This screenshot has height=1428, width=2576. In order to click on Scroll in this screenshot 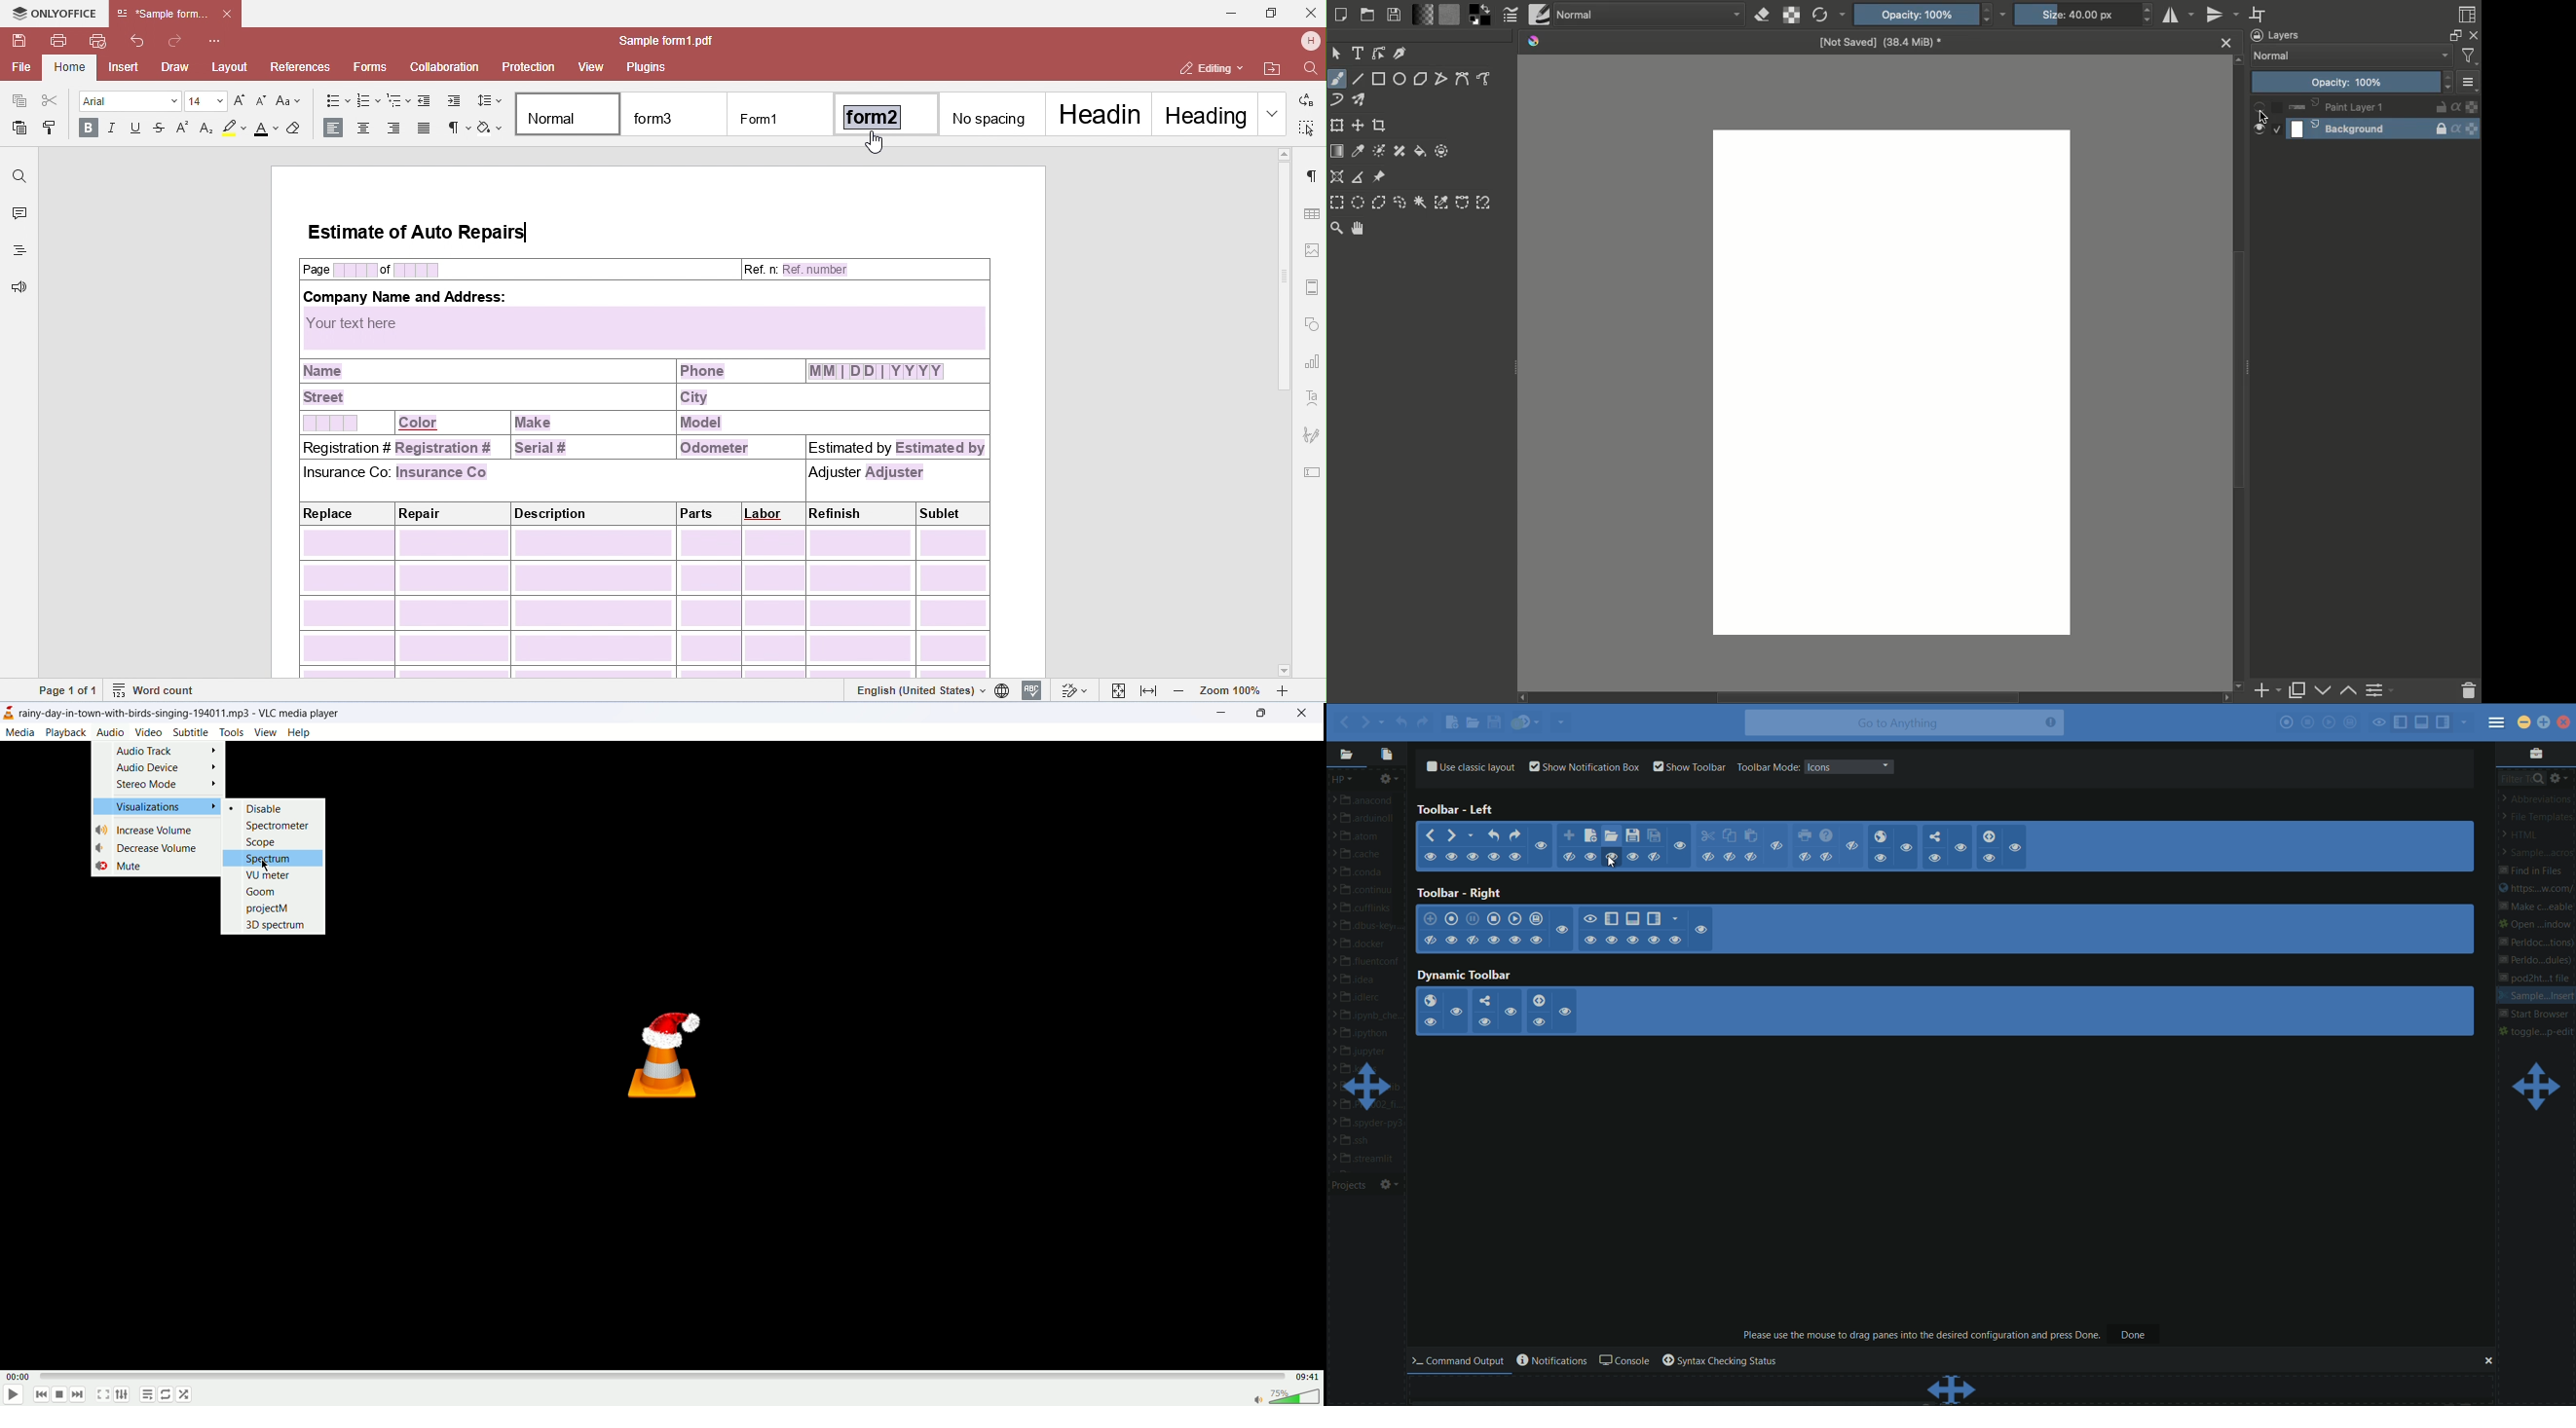, I will do `click(2242, 373)`.